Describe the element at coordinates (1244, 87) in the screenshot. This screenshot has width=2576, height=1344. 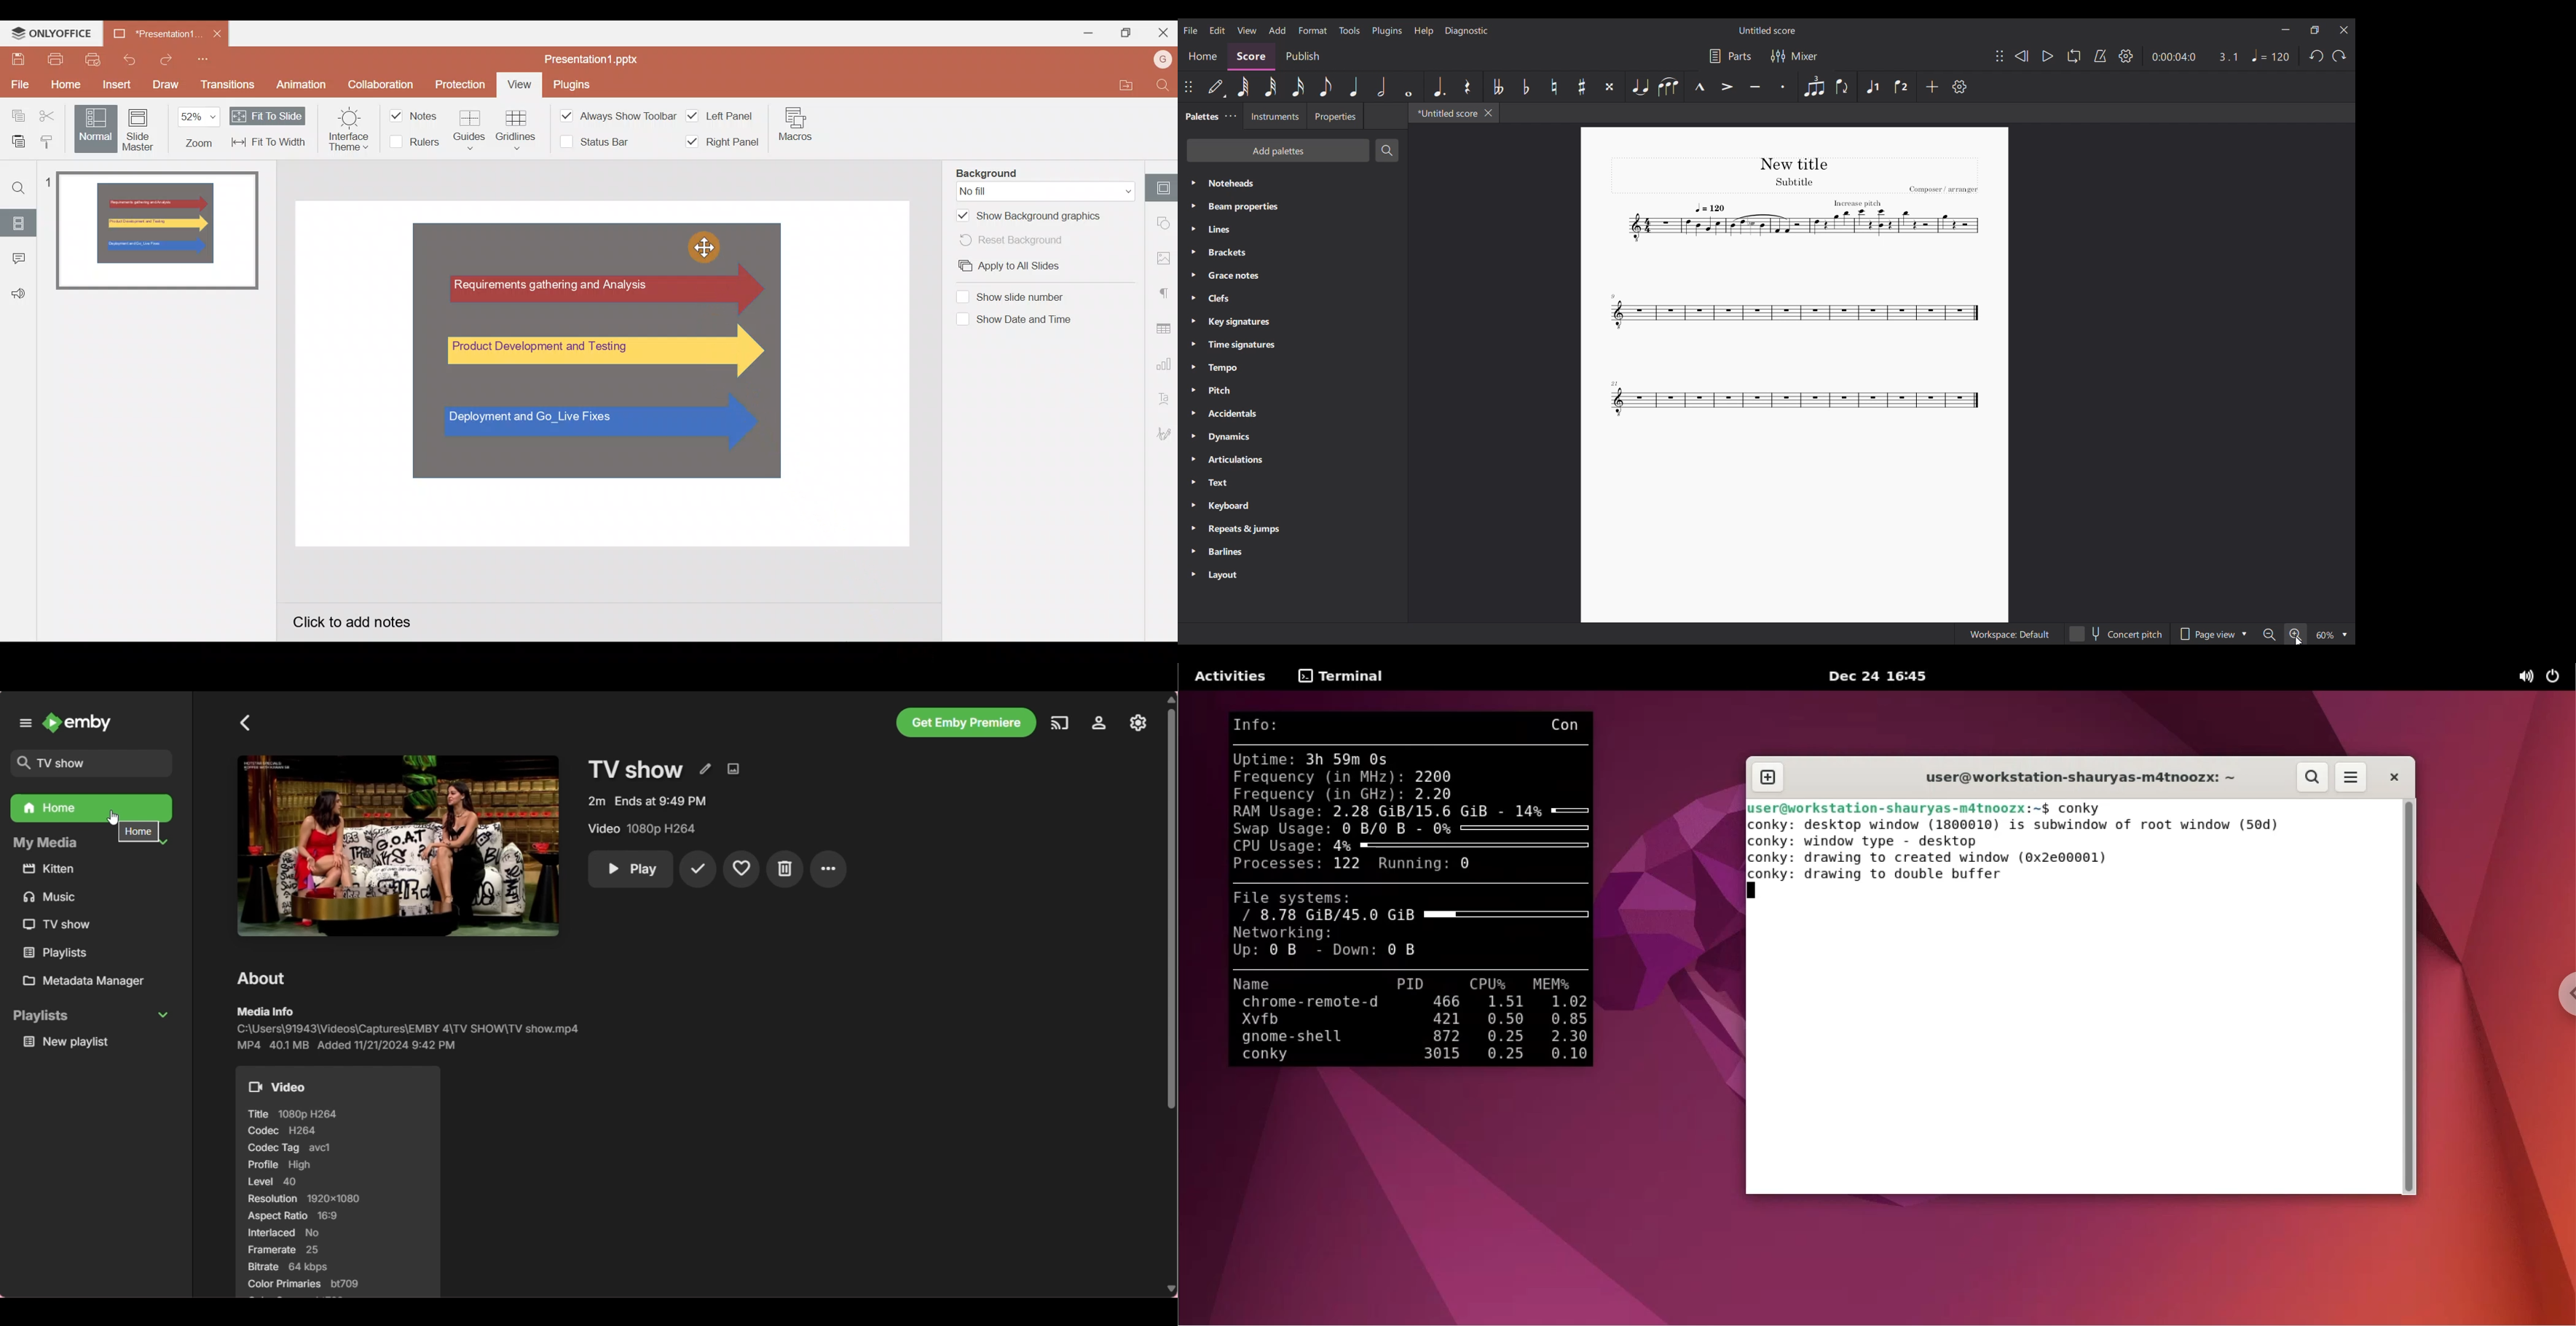
I see `64th note` at that location.